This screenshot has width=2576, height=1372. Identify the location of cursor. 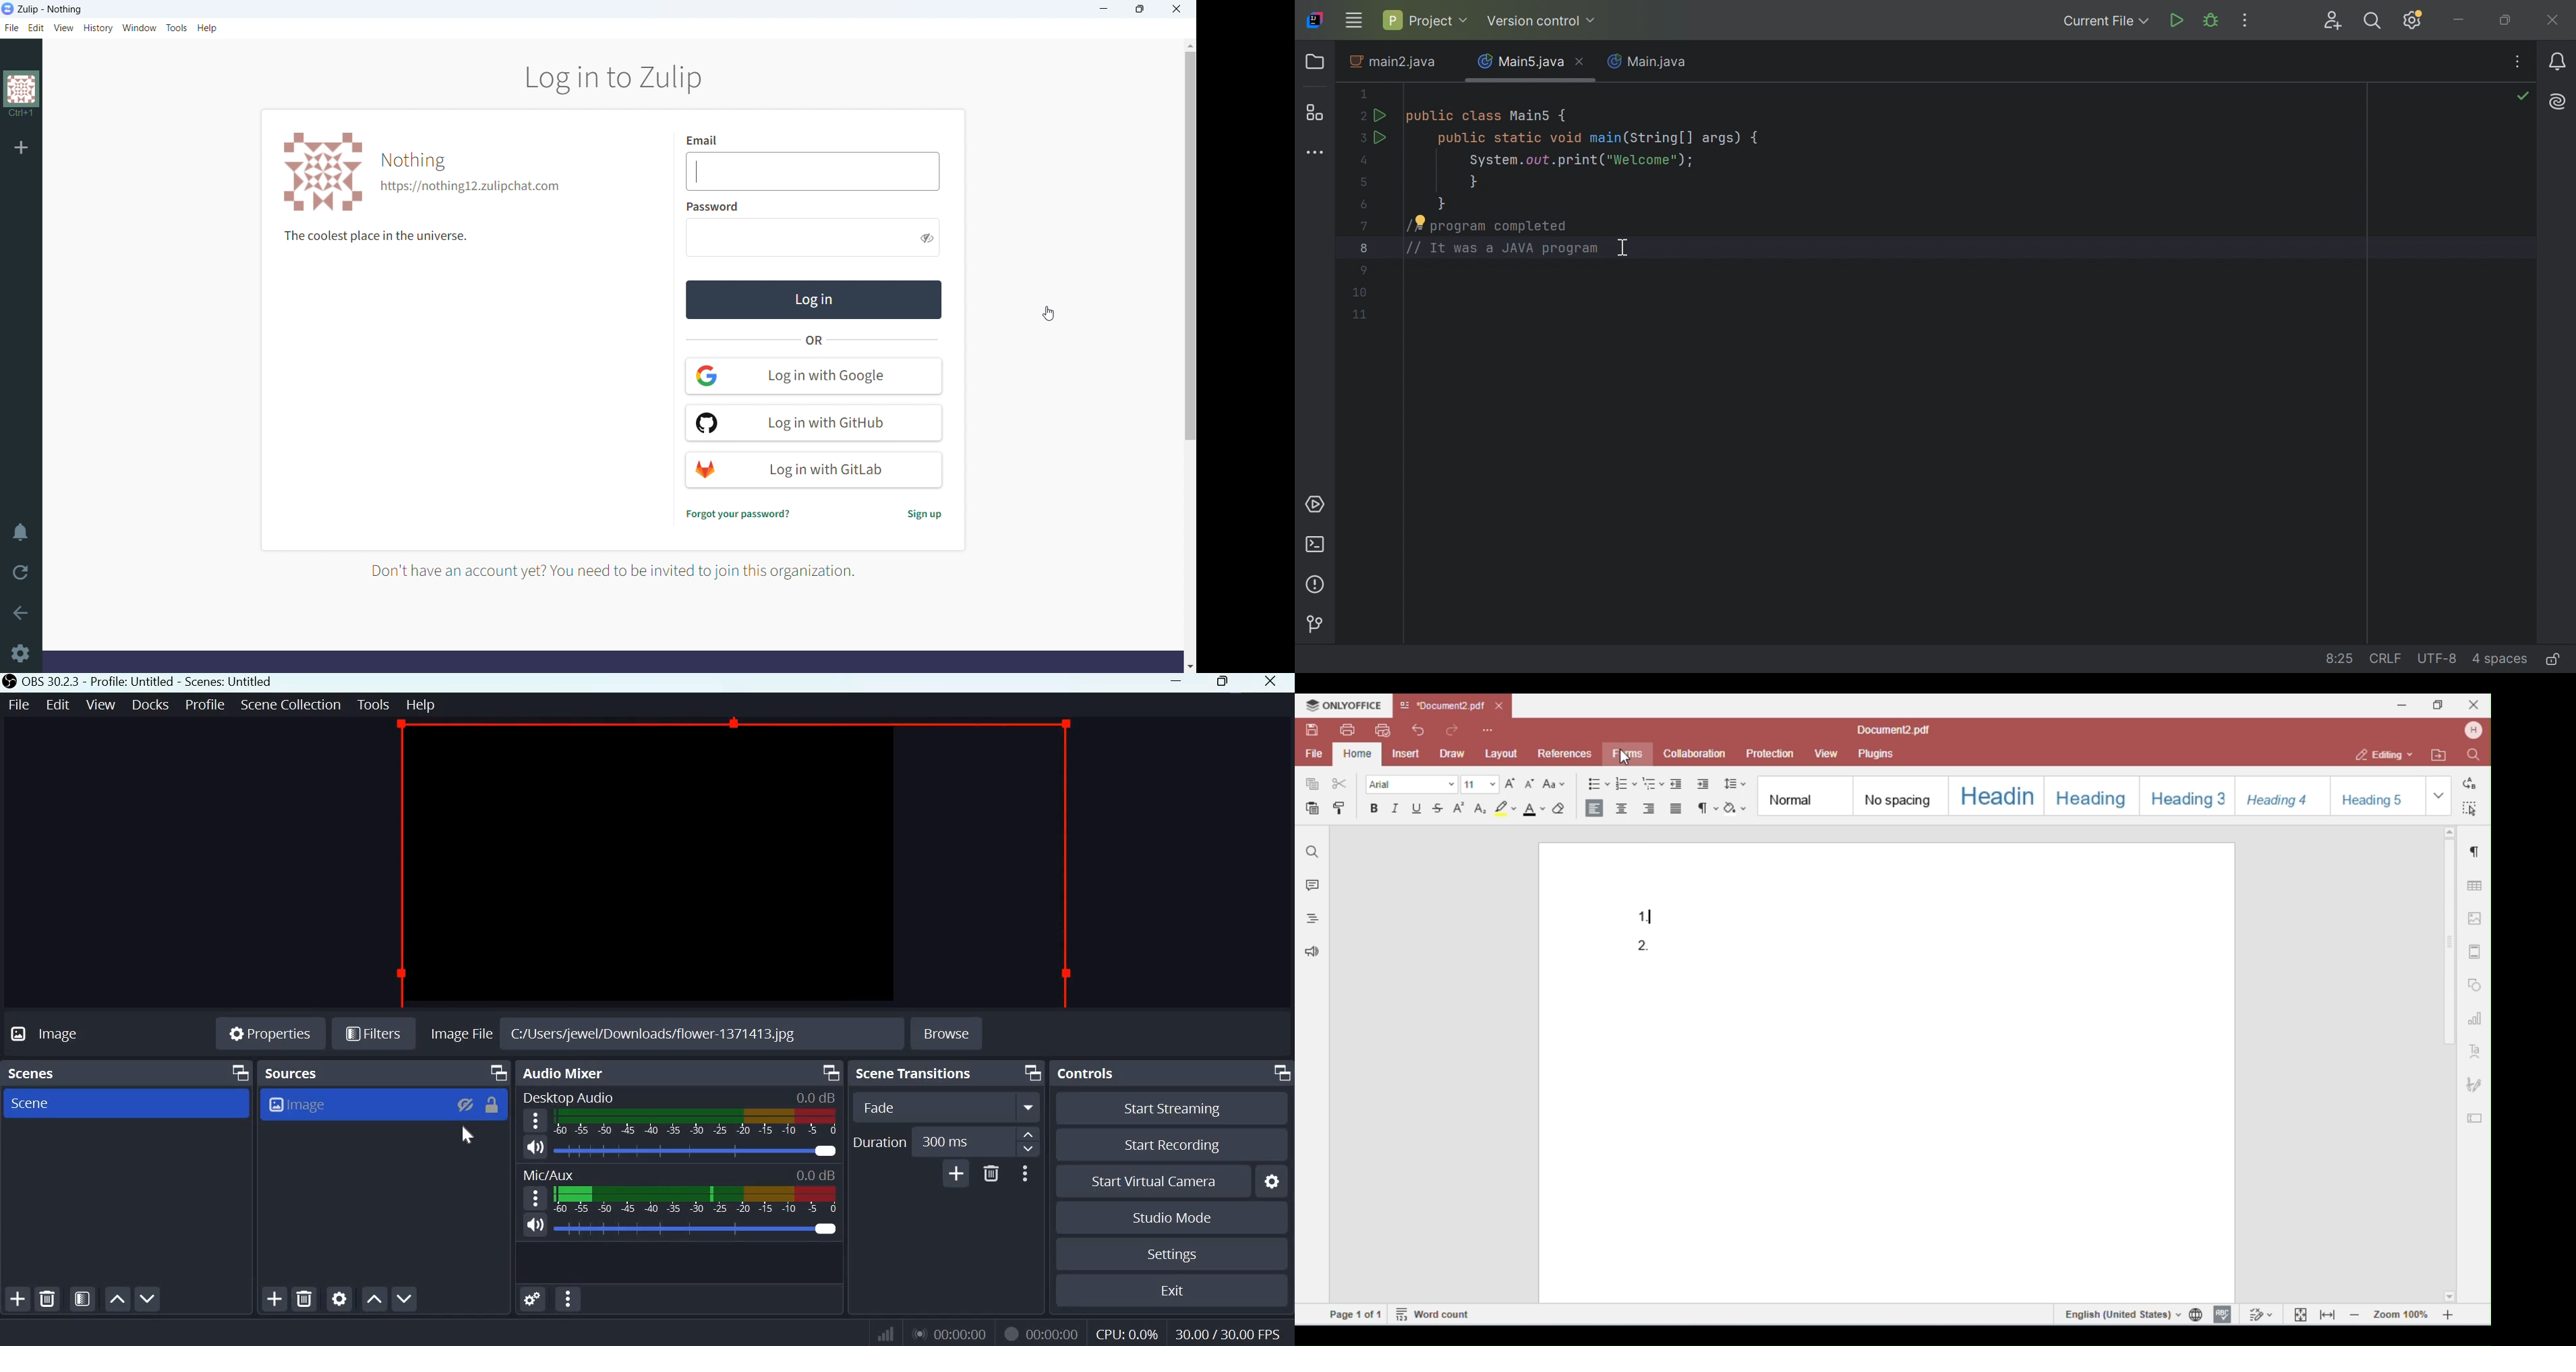
(1054, 317).